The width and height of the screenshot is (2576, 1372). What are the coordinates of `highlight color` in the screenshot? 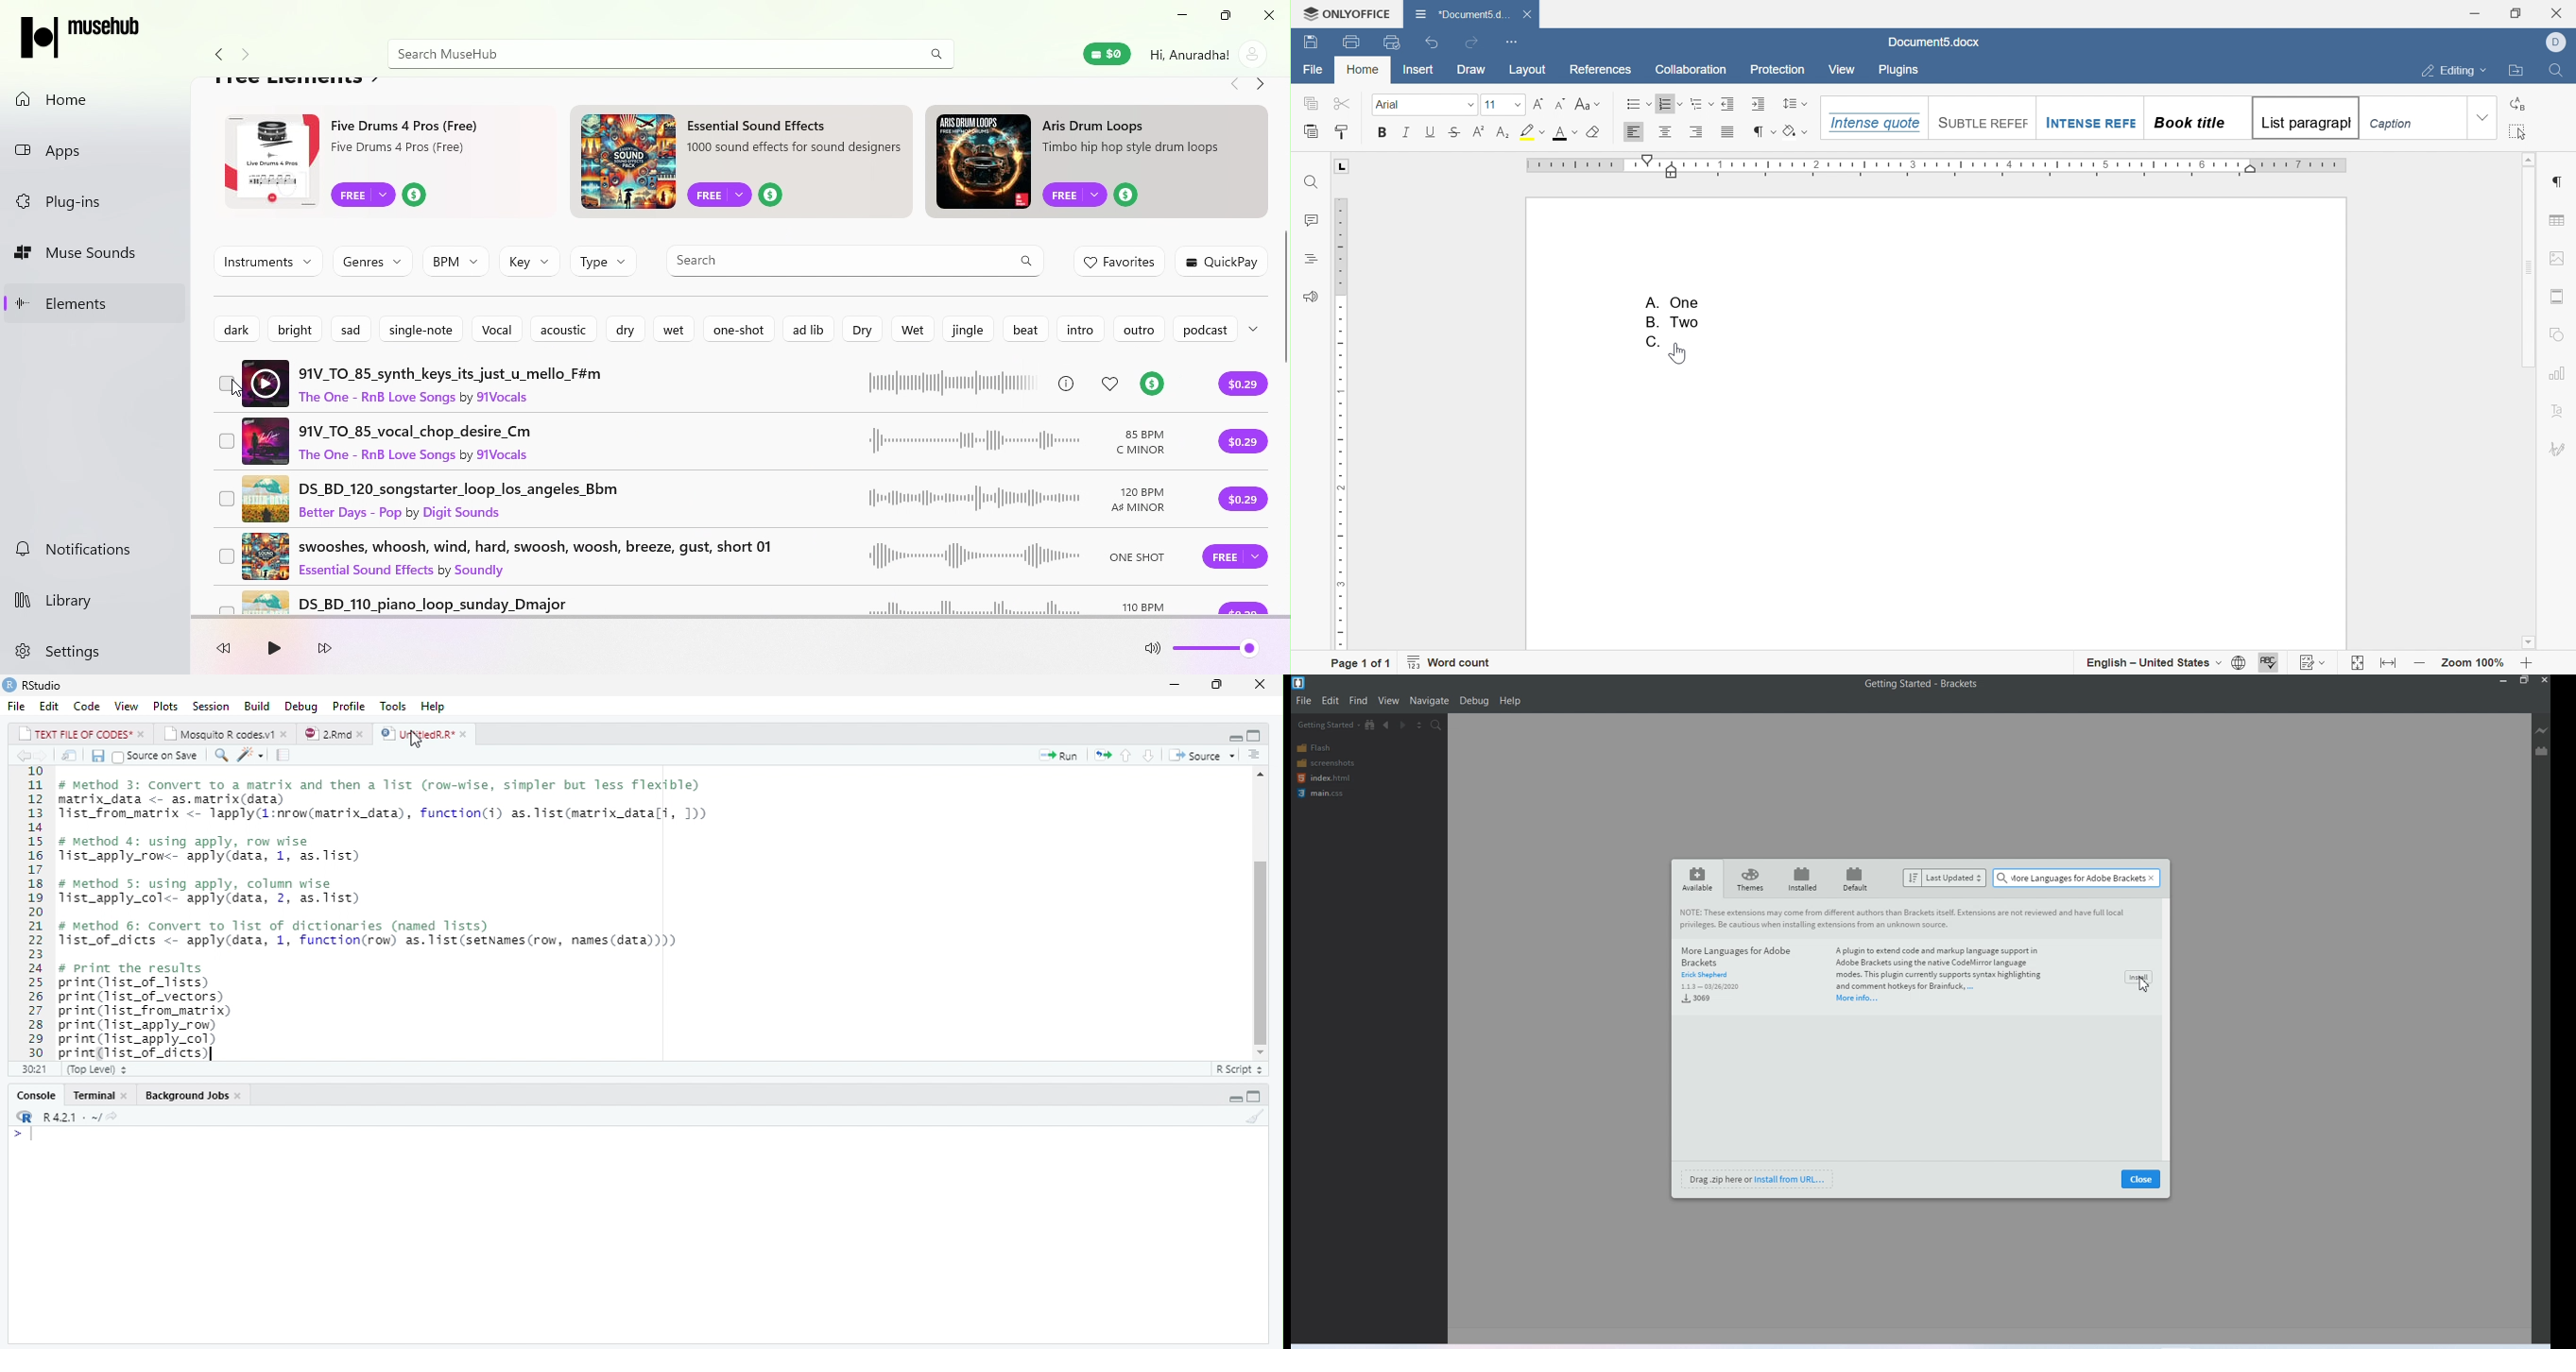 It's located at (1535, 130).